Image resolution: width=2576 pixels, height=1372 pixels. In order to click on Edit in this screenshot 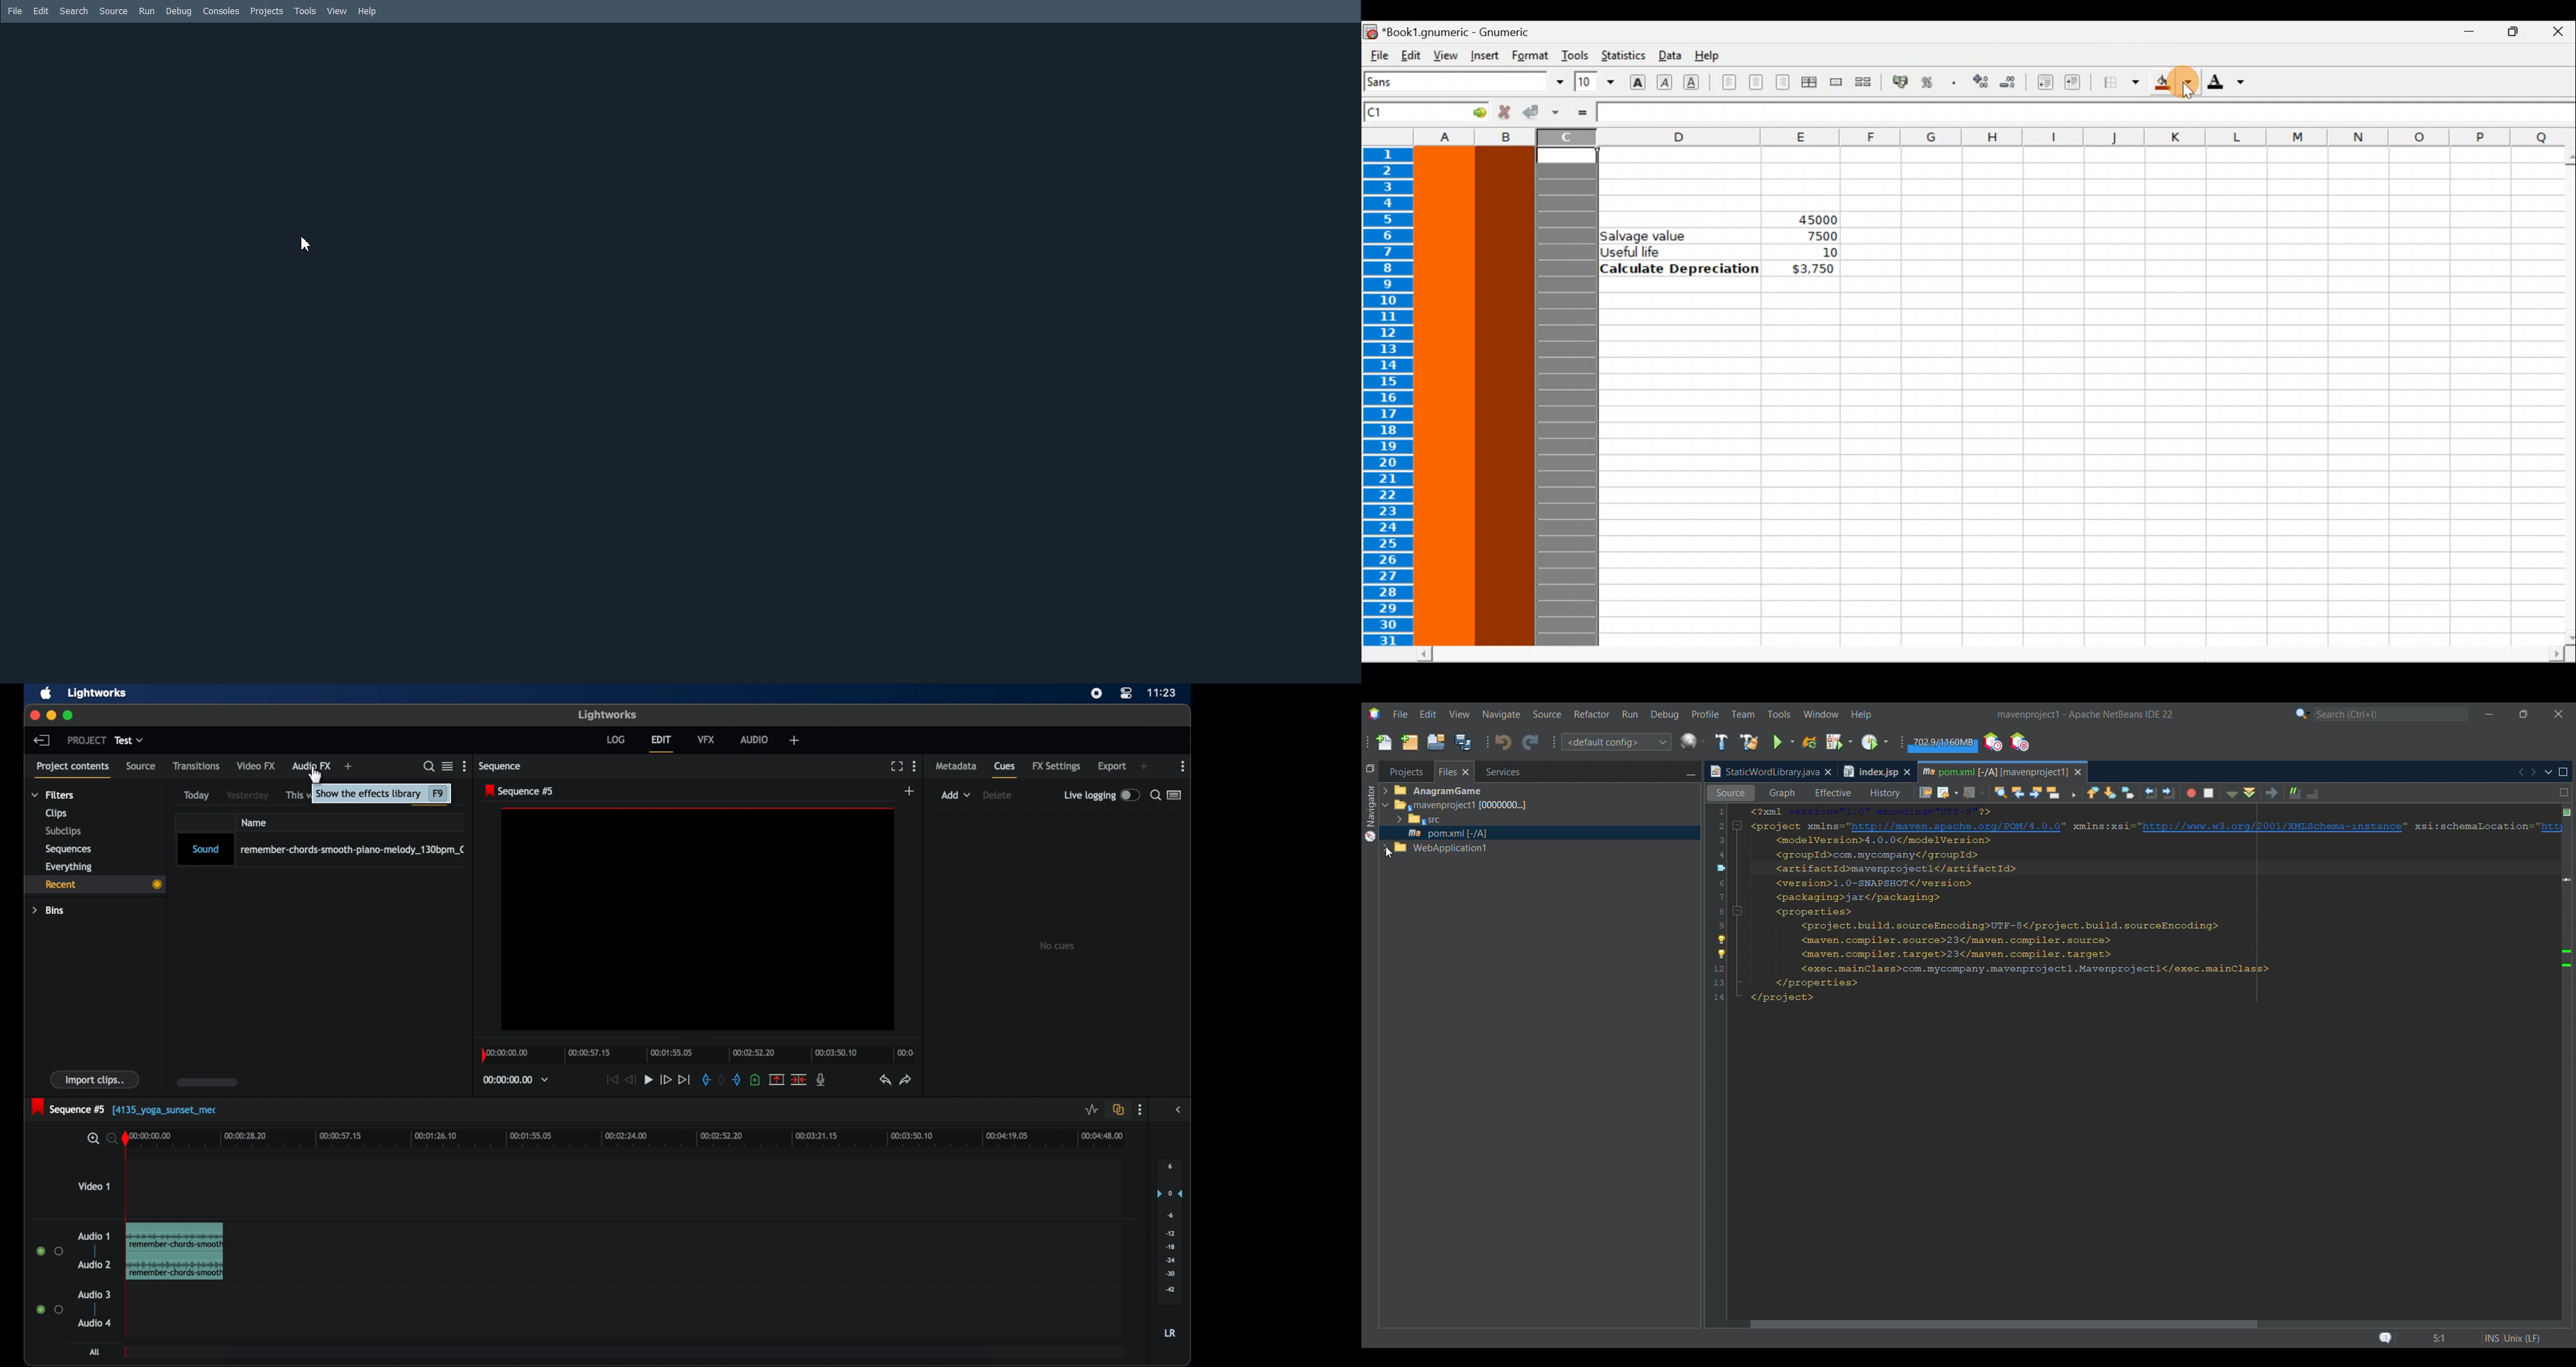, I will do `click(41, 11)`.